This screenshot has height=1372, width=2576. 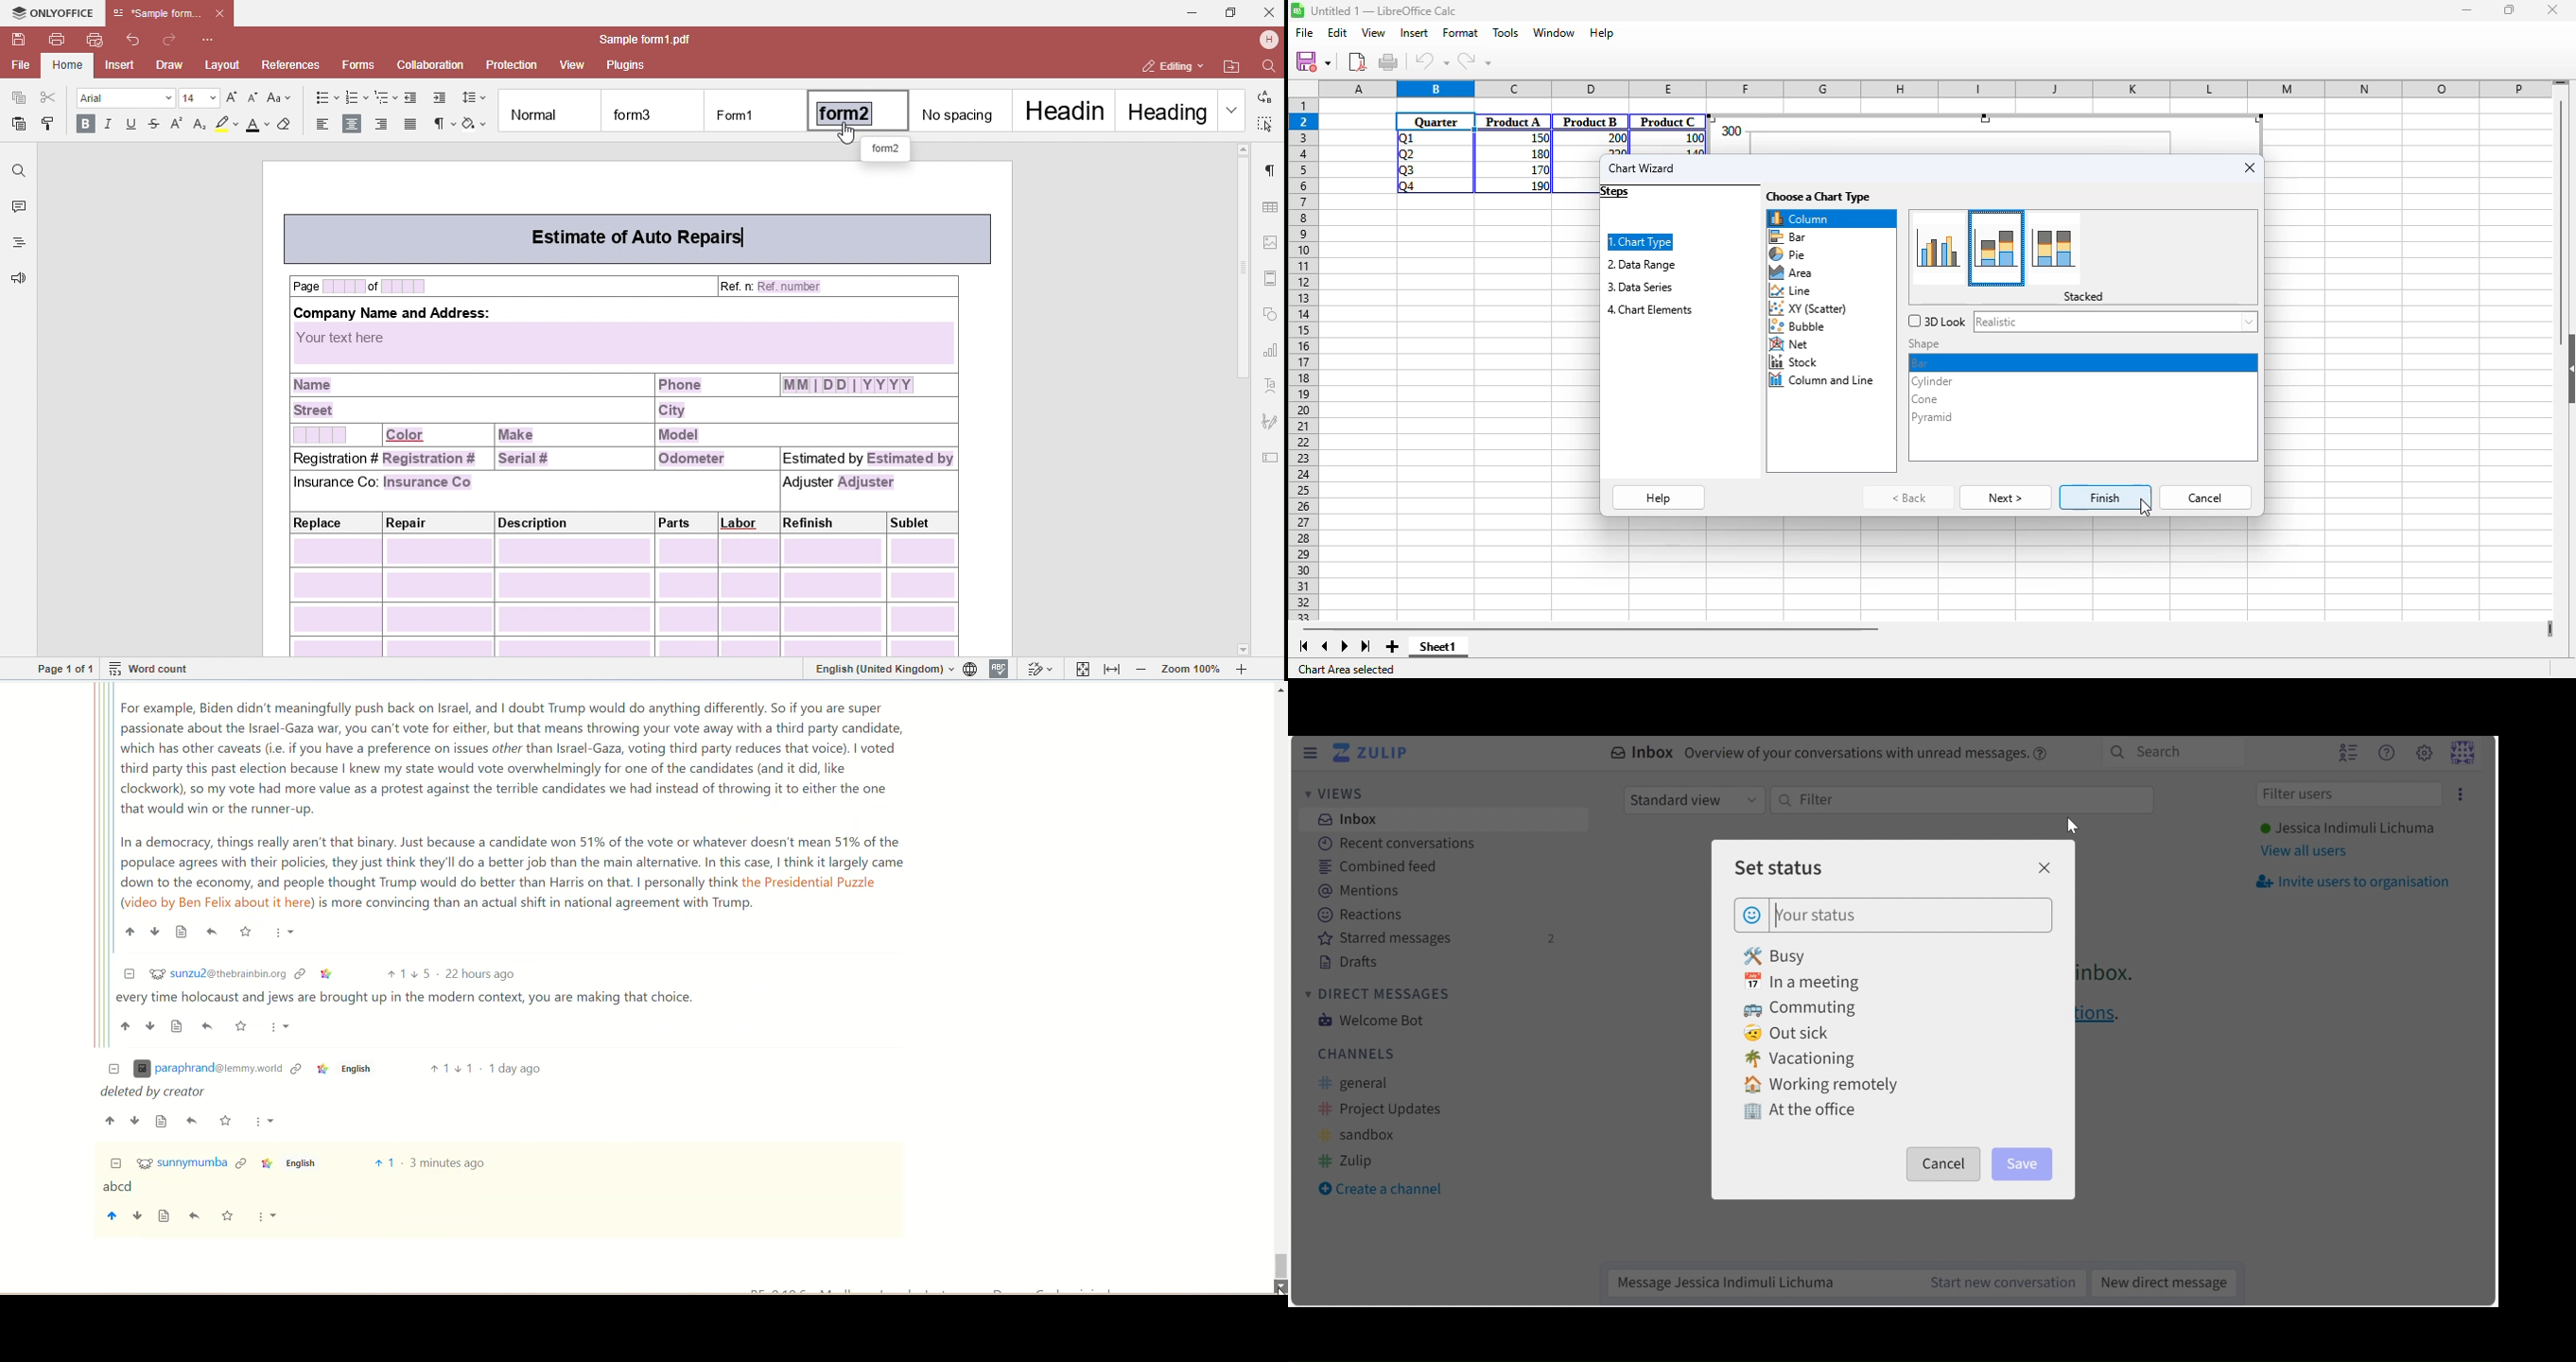 What do you see at coordinates (1432, 61) in the screenshot?
I see `undo` at bounding box center [1432, 61].